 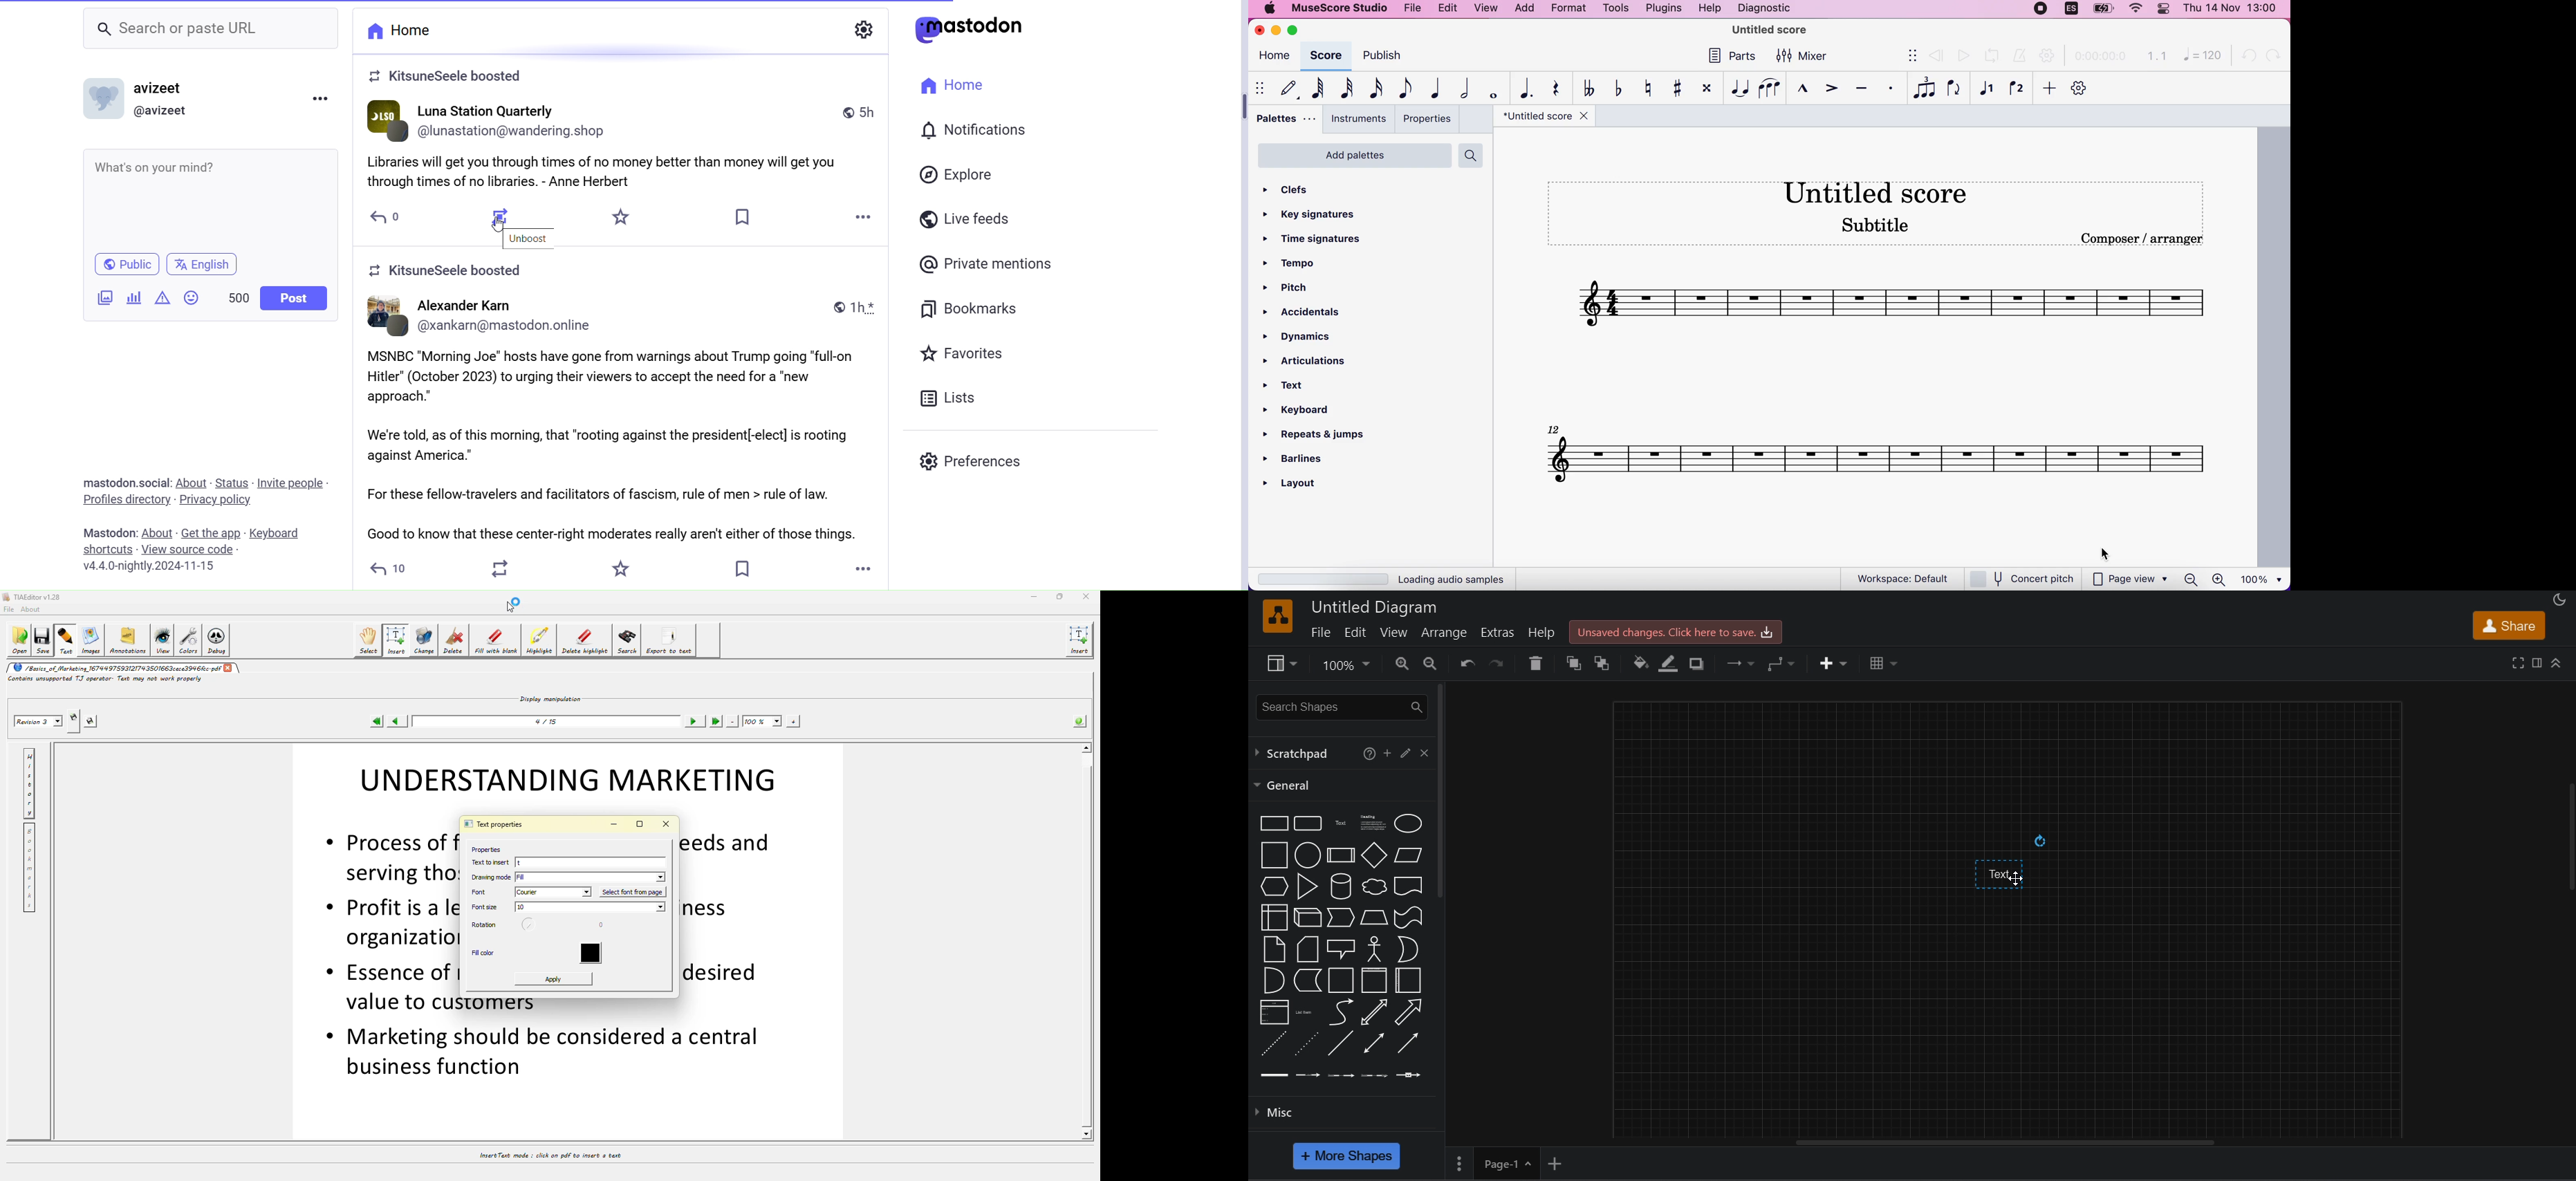 I want to click on help, so click(x=1711, y=9).